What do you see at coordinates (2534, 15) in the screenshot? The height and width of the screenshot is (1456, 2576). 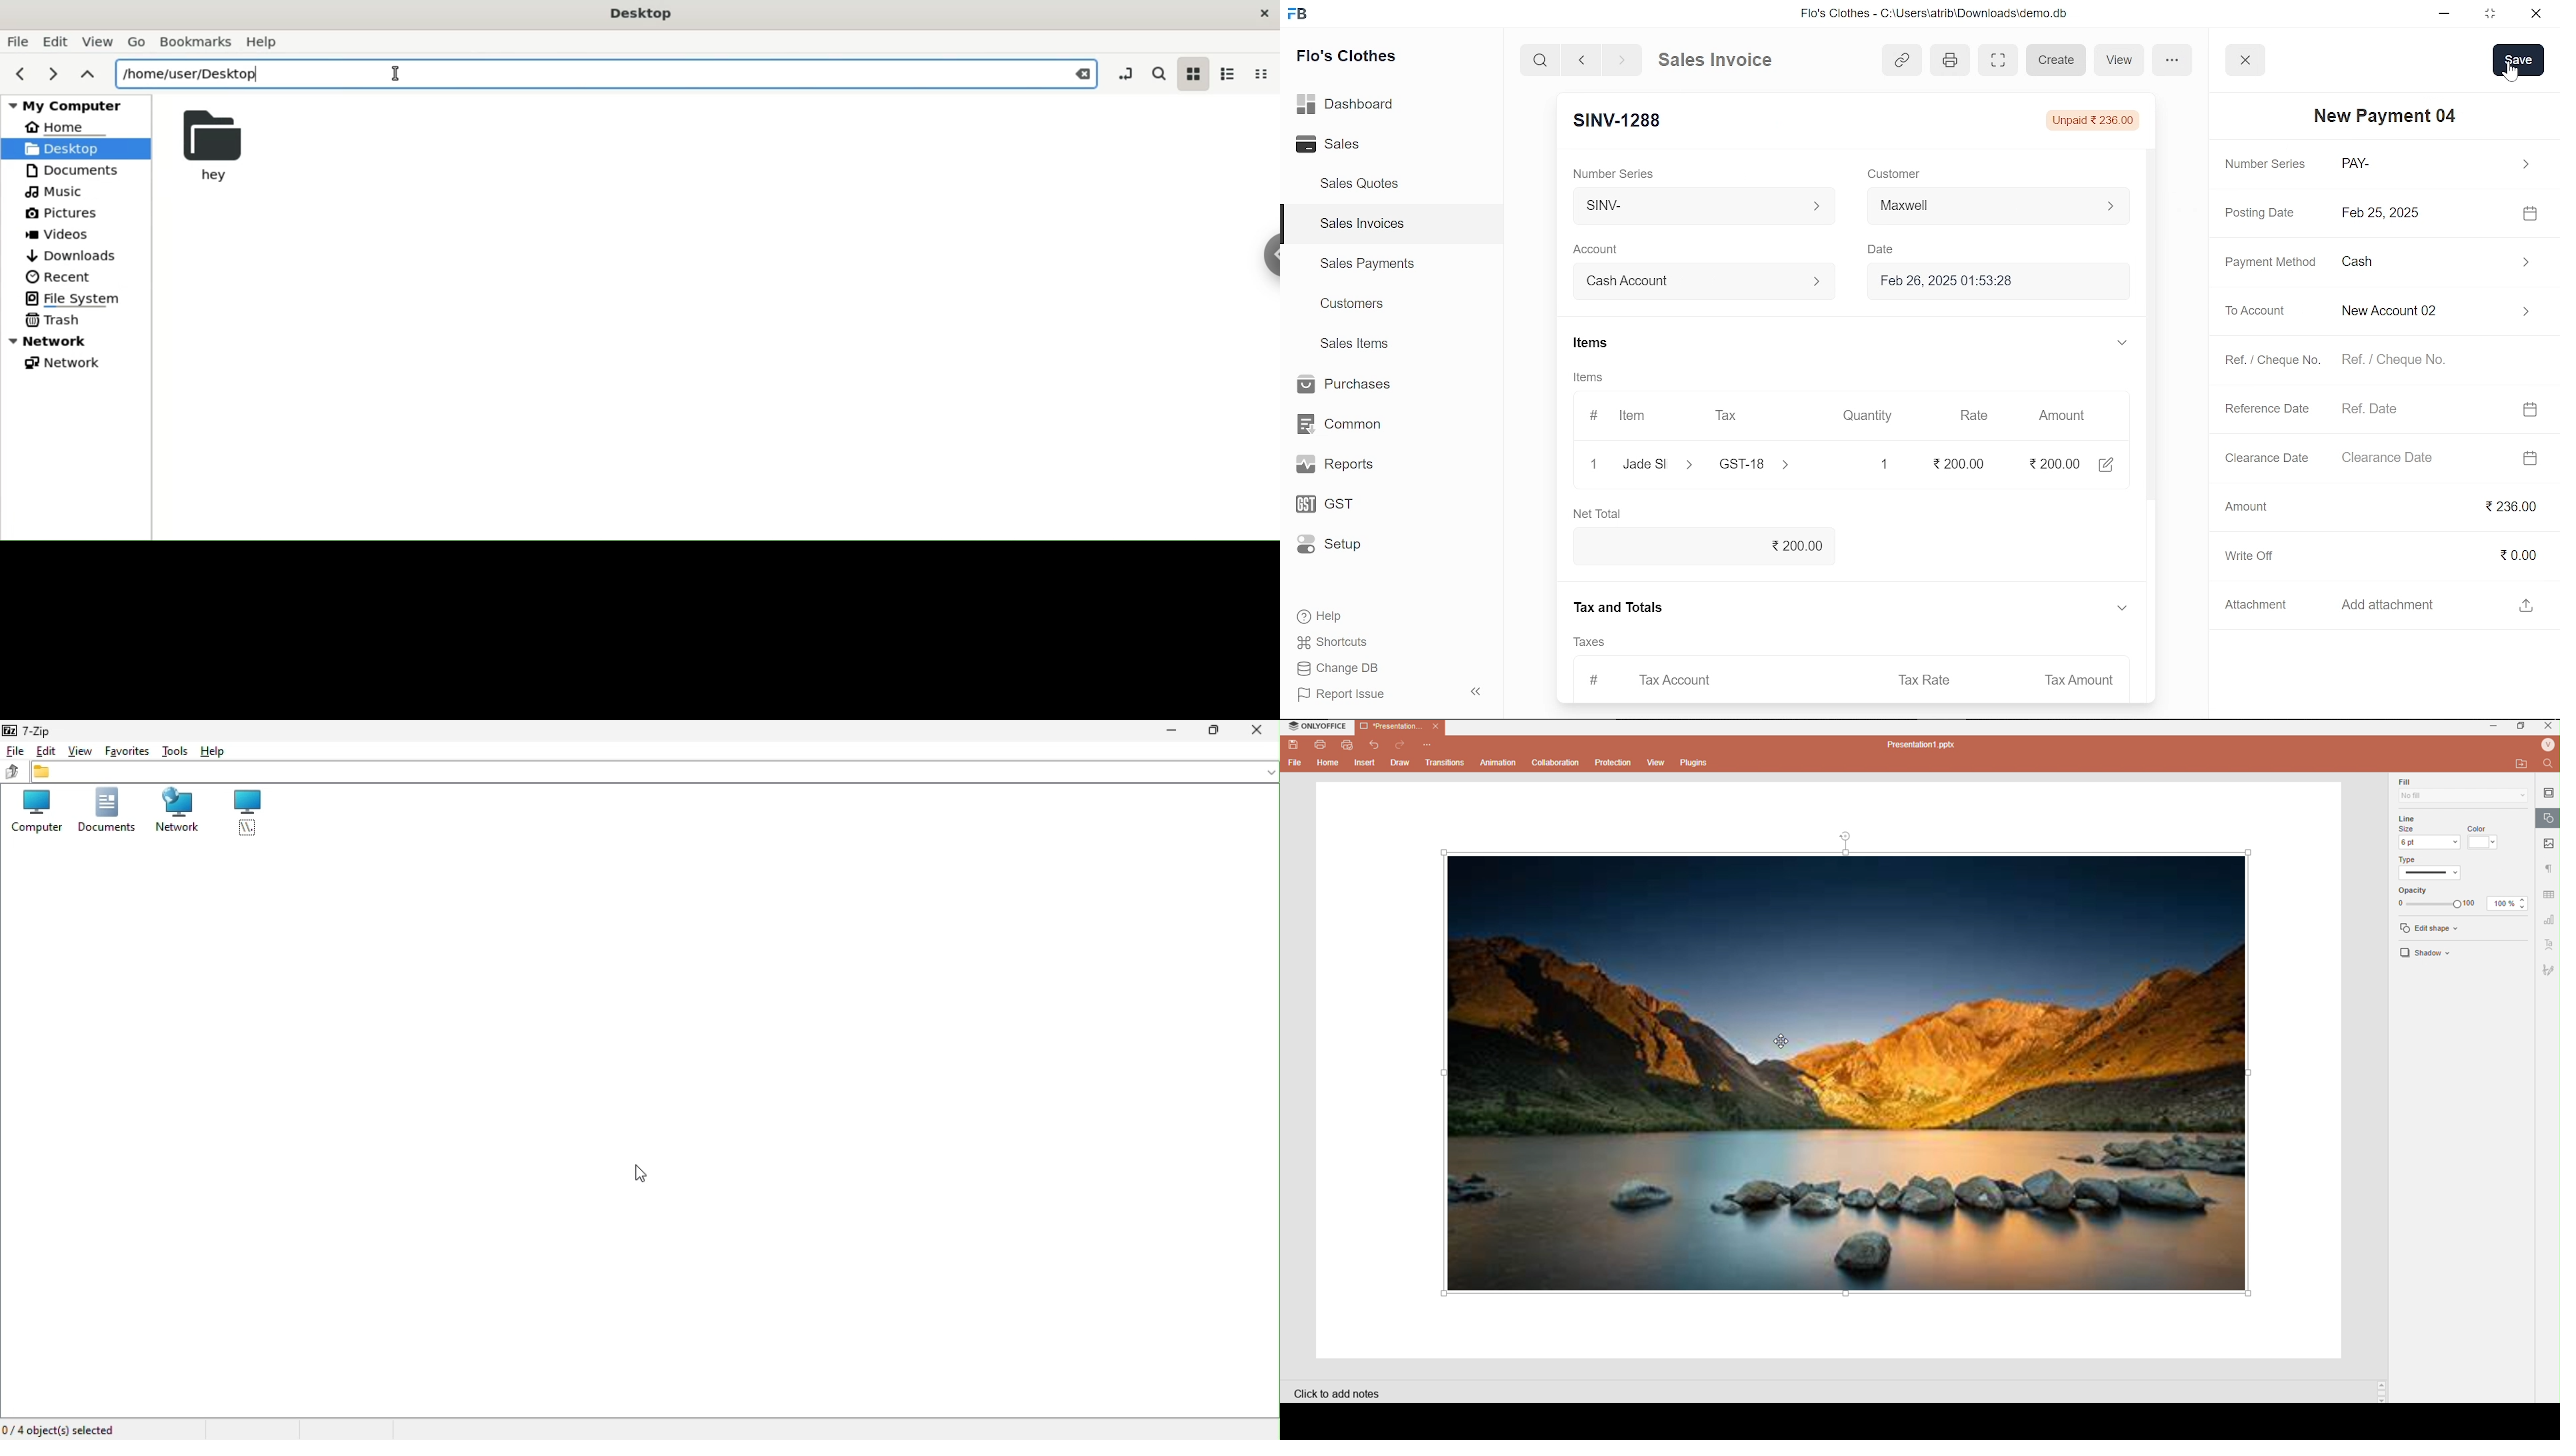 I see `close` at bounding box center [2534, 15].